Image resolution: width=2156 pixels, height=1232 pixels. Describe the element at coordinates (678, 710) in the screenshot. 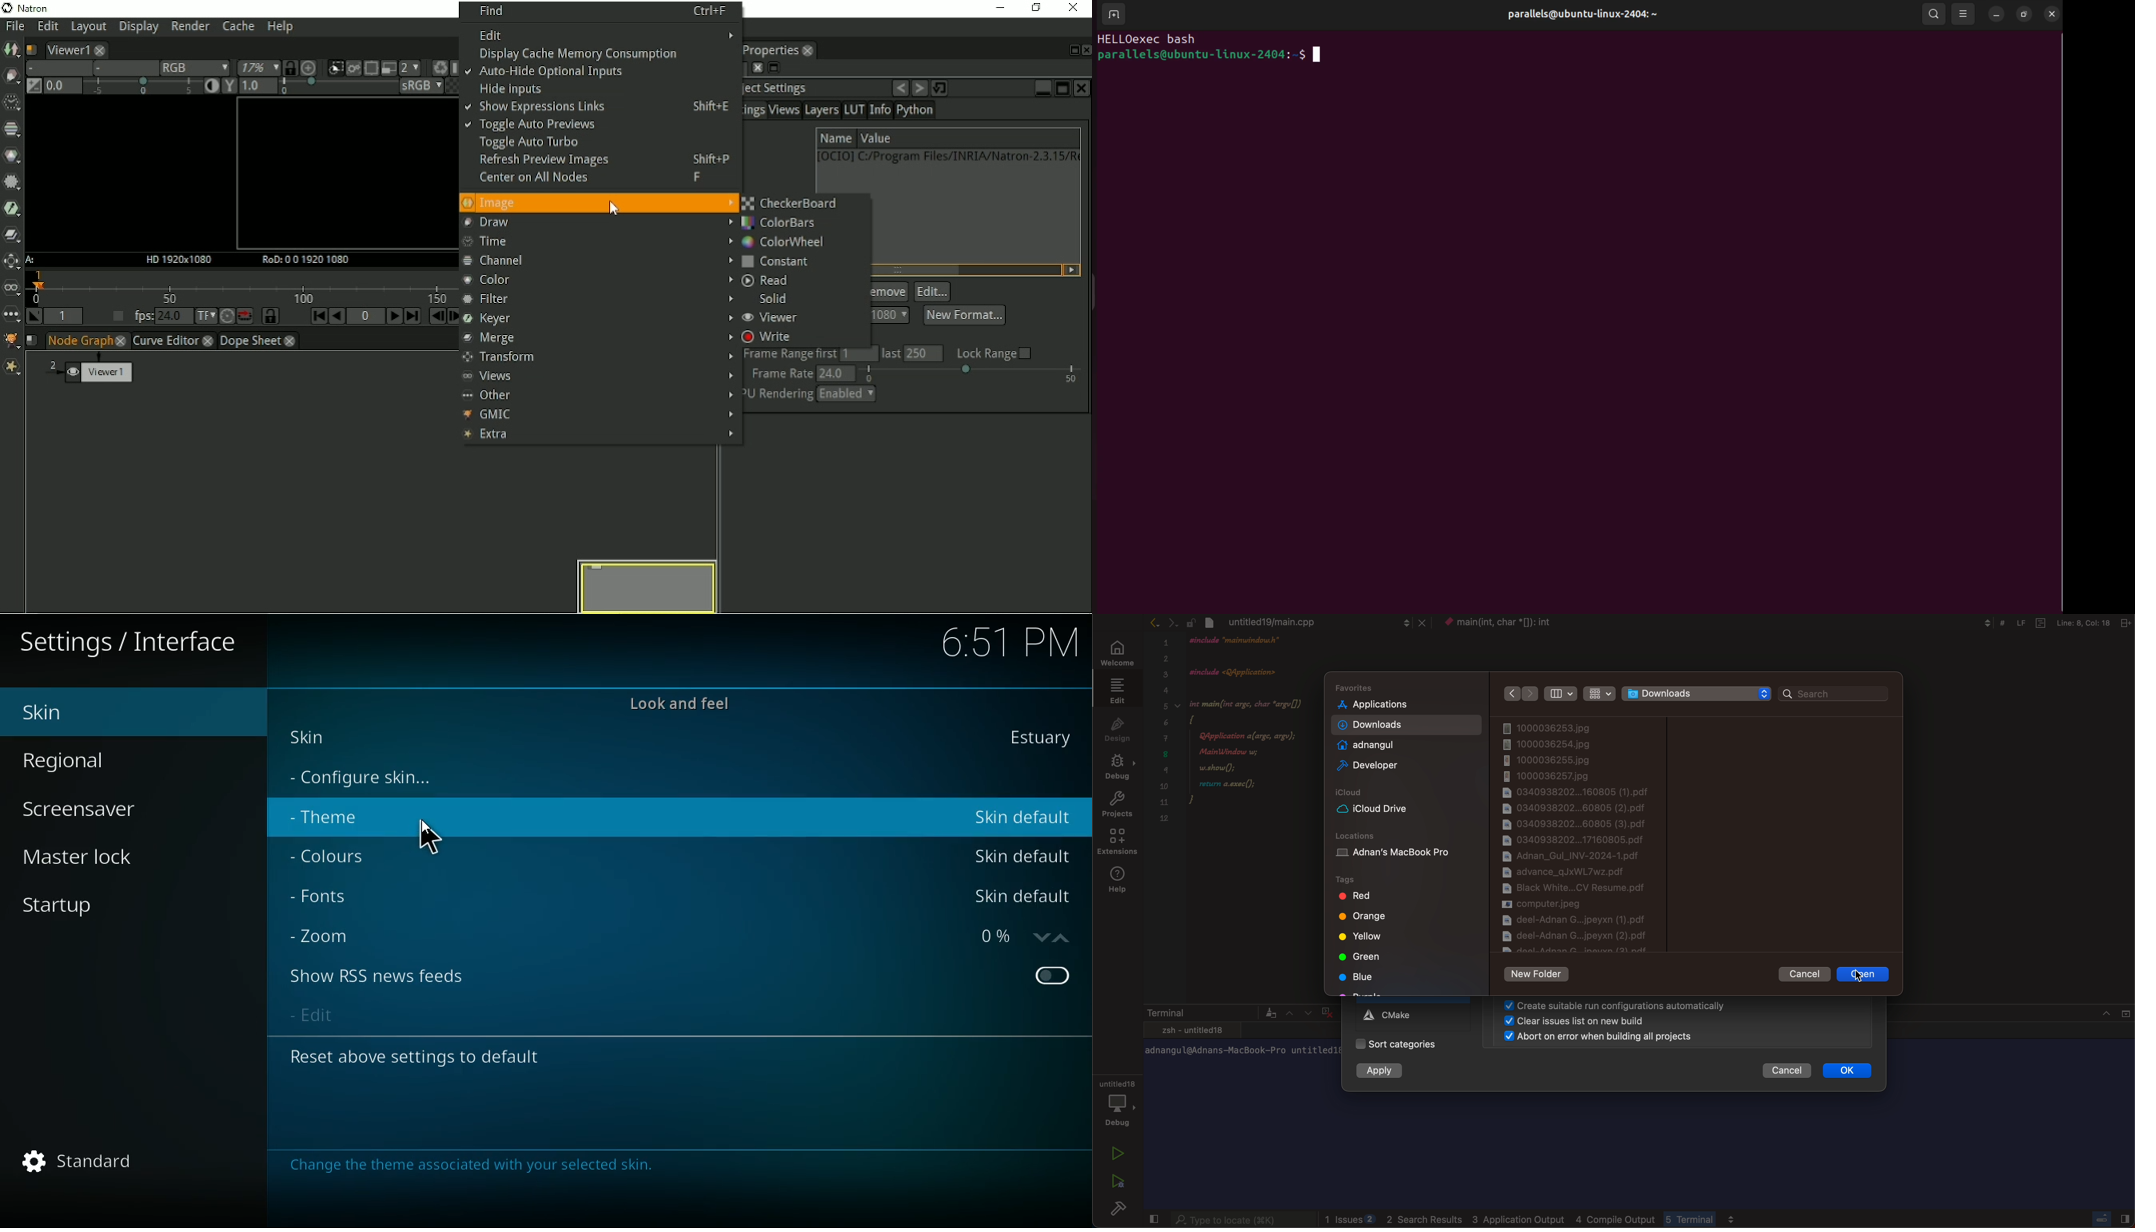

I see `look and feel` at that location.